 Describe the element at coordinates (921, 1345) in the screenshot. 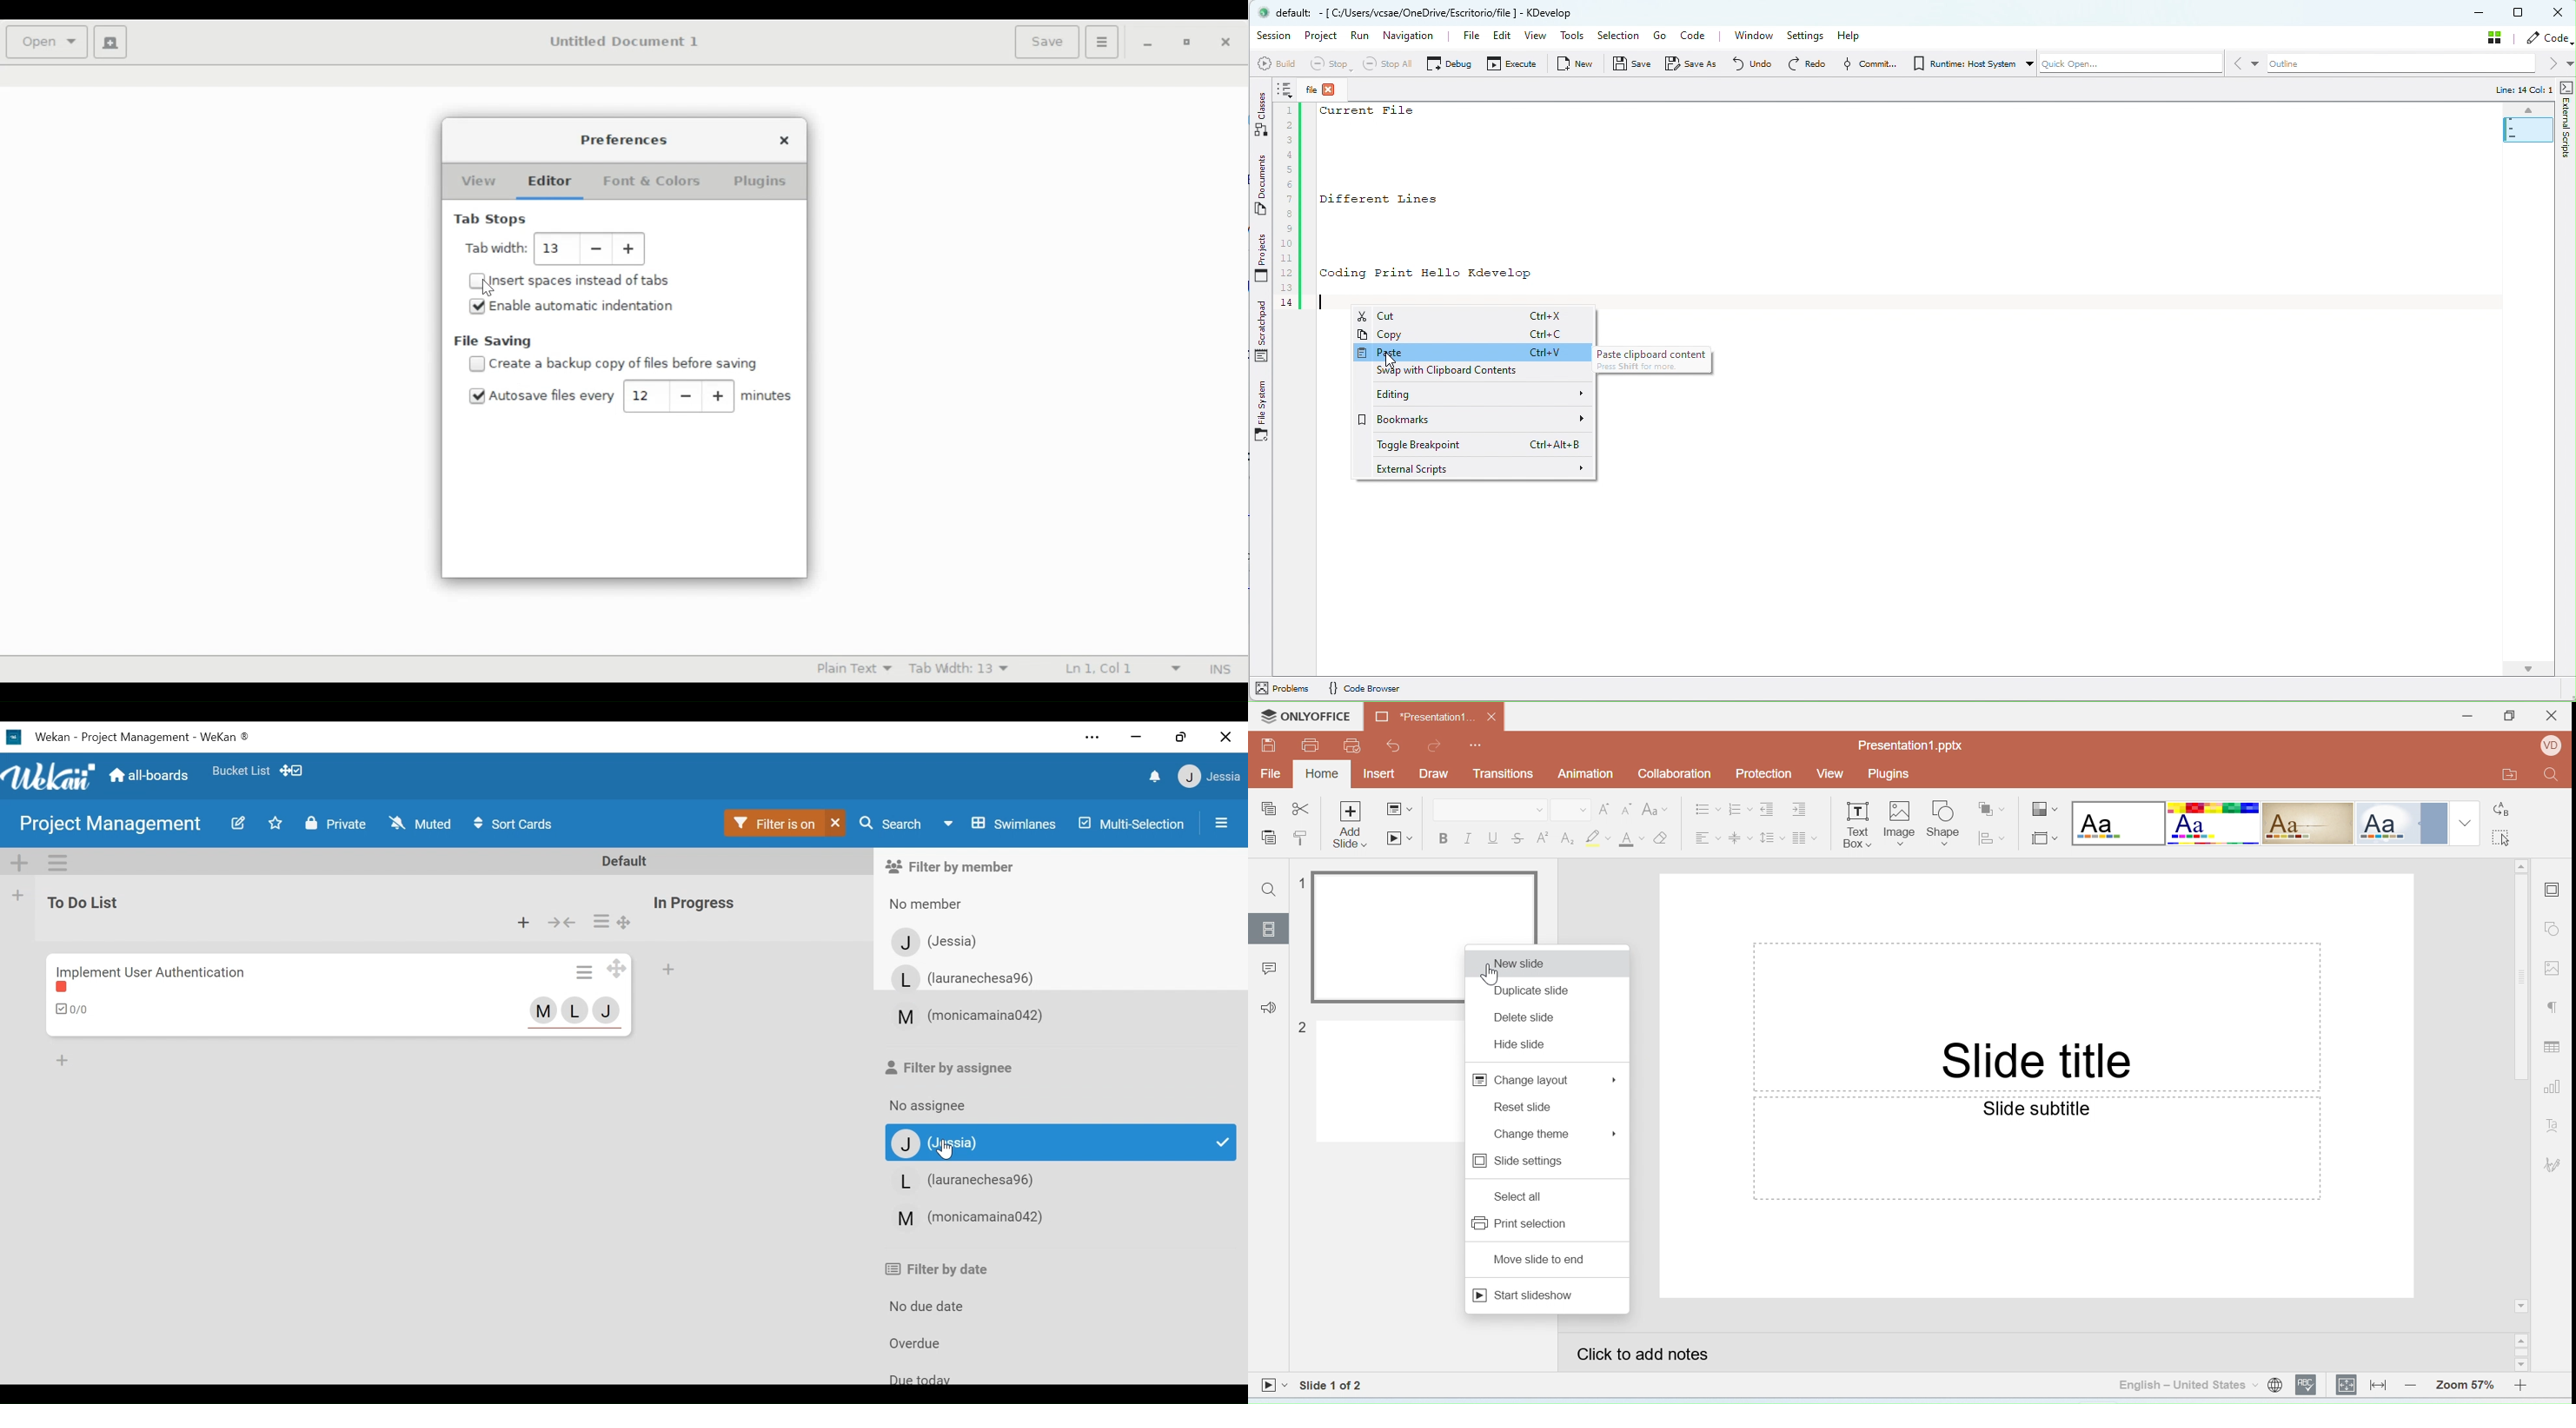

I see `Overdue` at that location.